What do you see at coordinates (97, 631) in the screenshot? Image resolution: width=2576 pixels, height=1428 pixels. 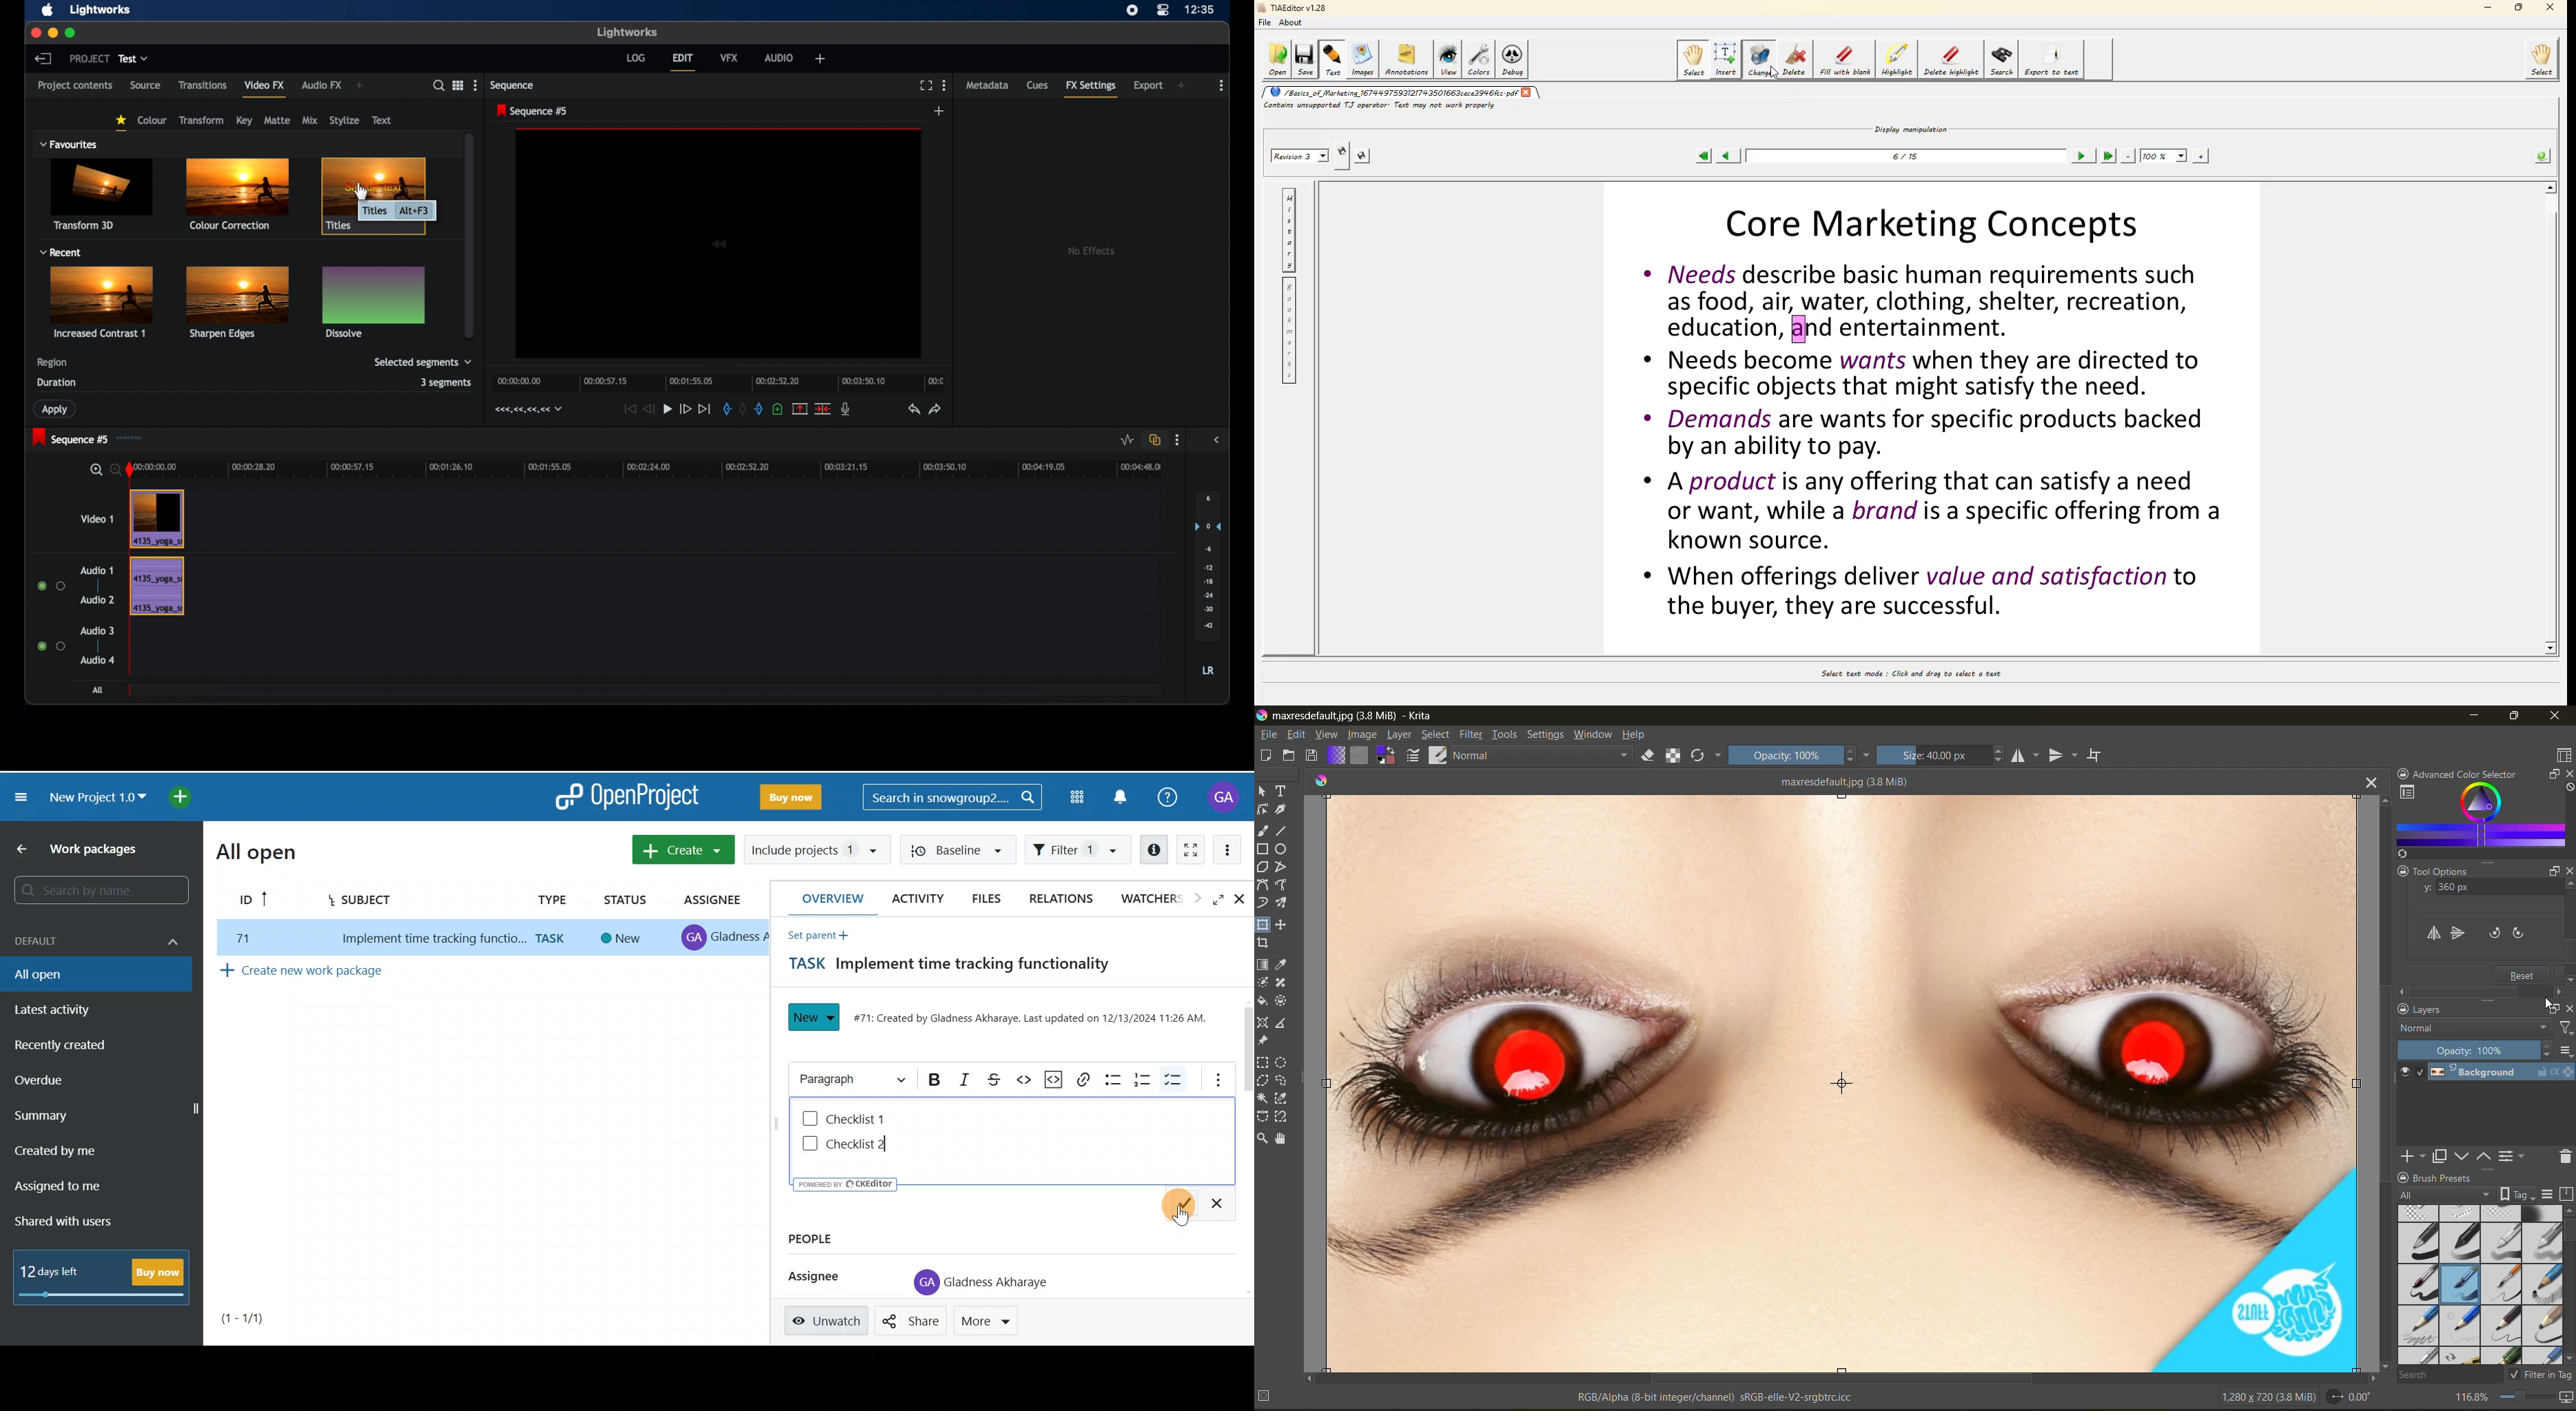 I see `audio 3` at bounding box center [97, 631].